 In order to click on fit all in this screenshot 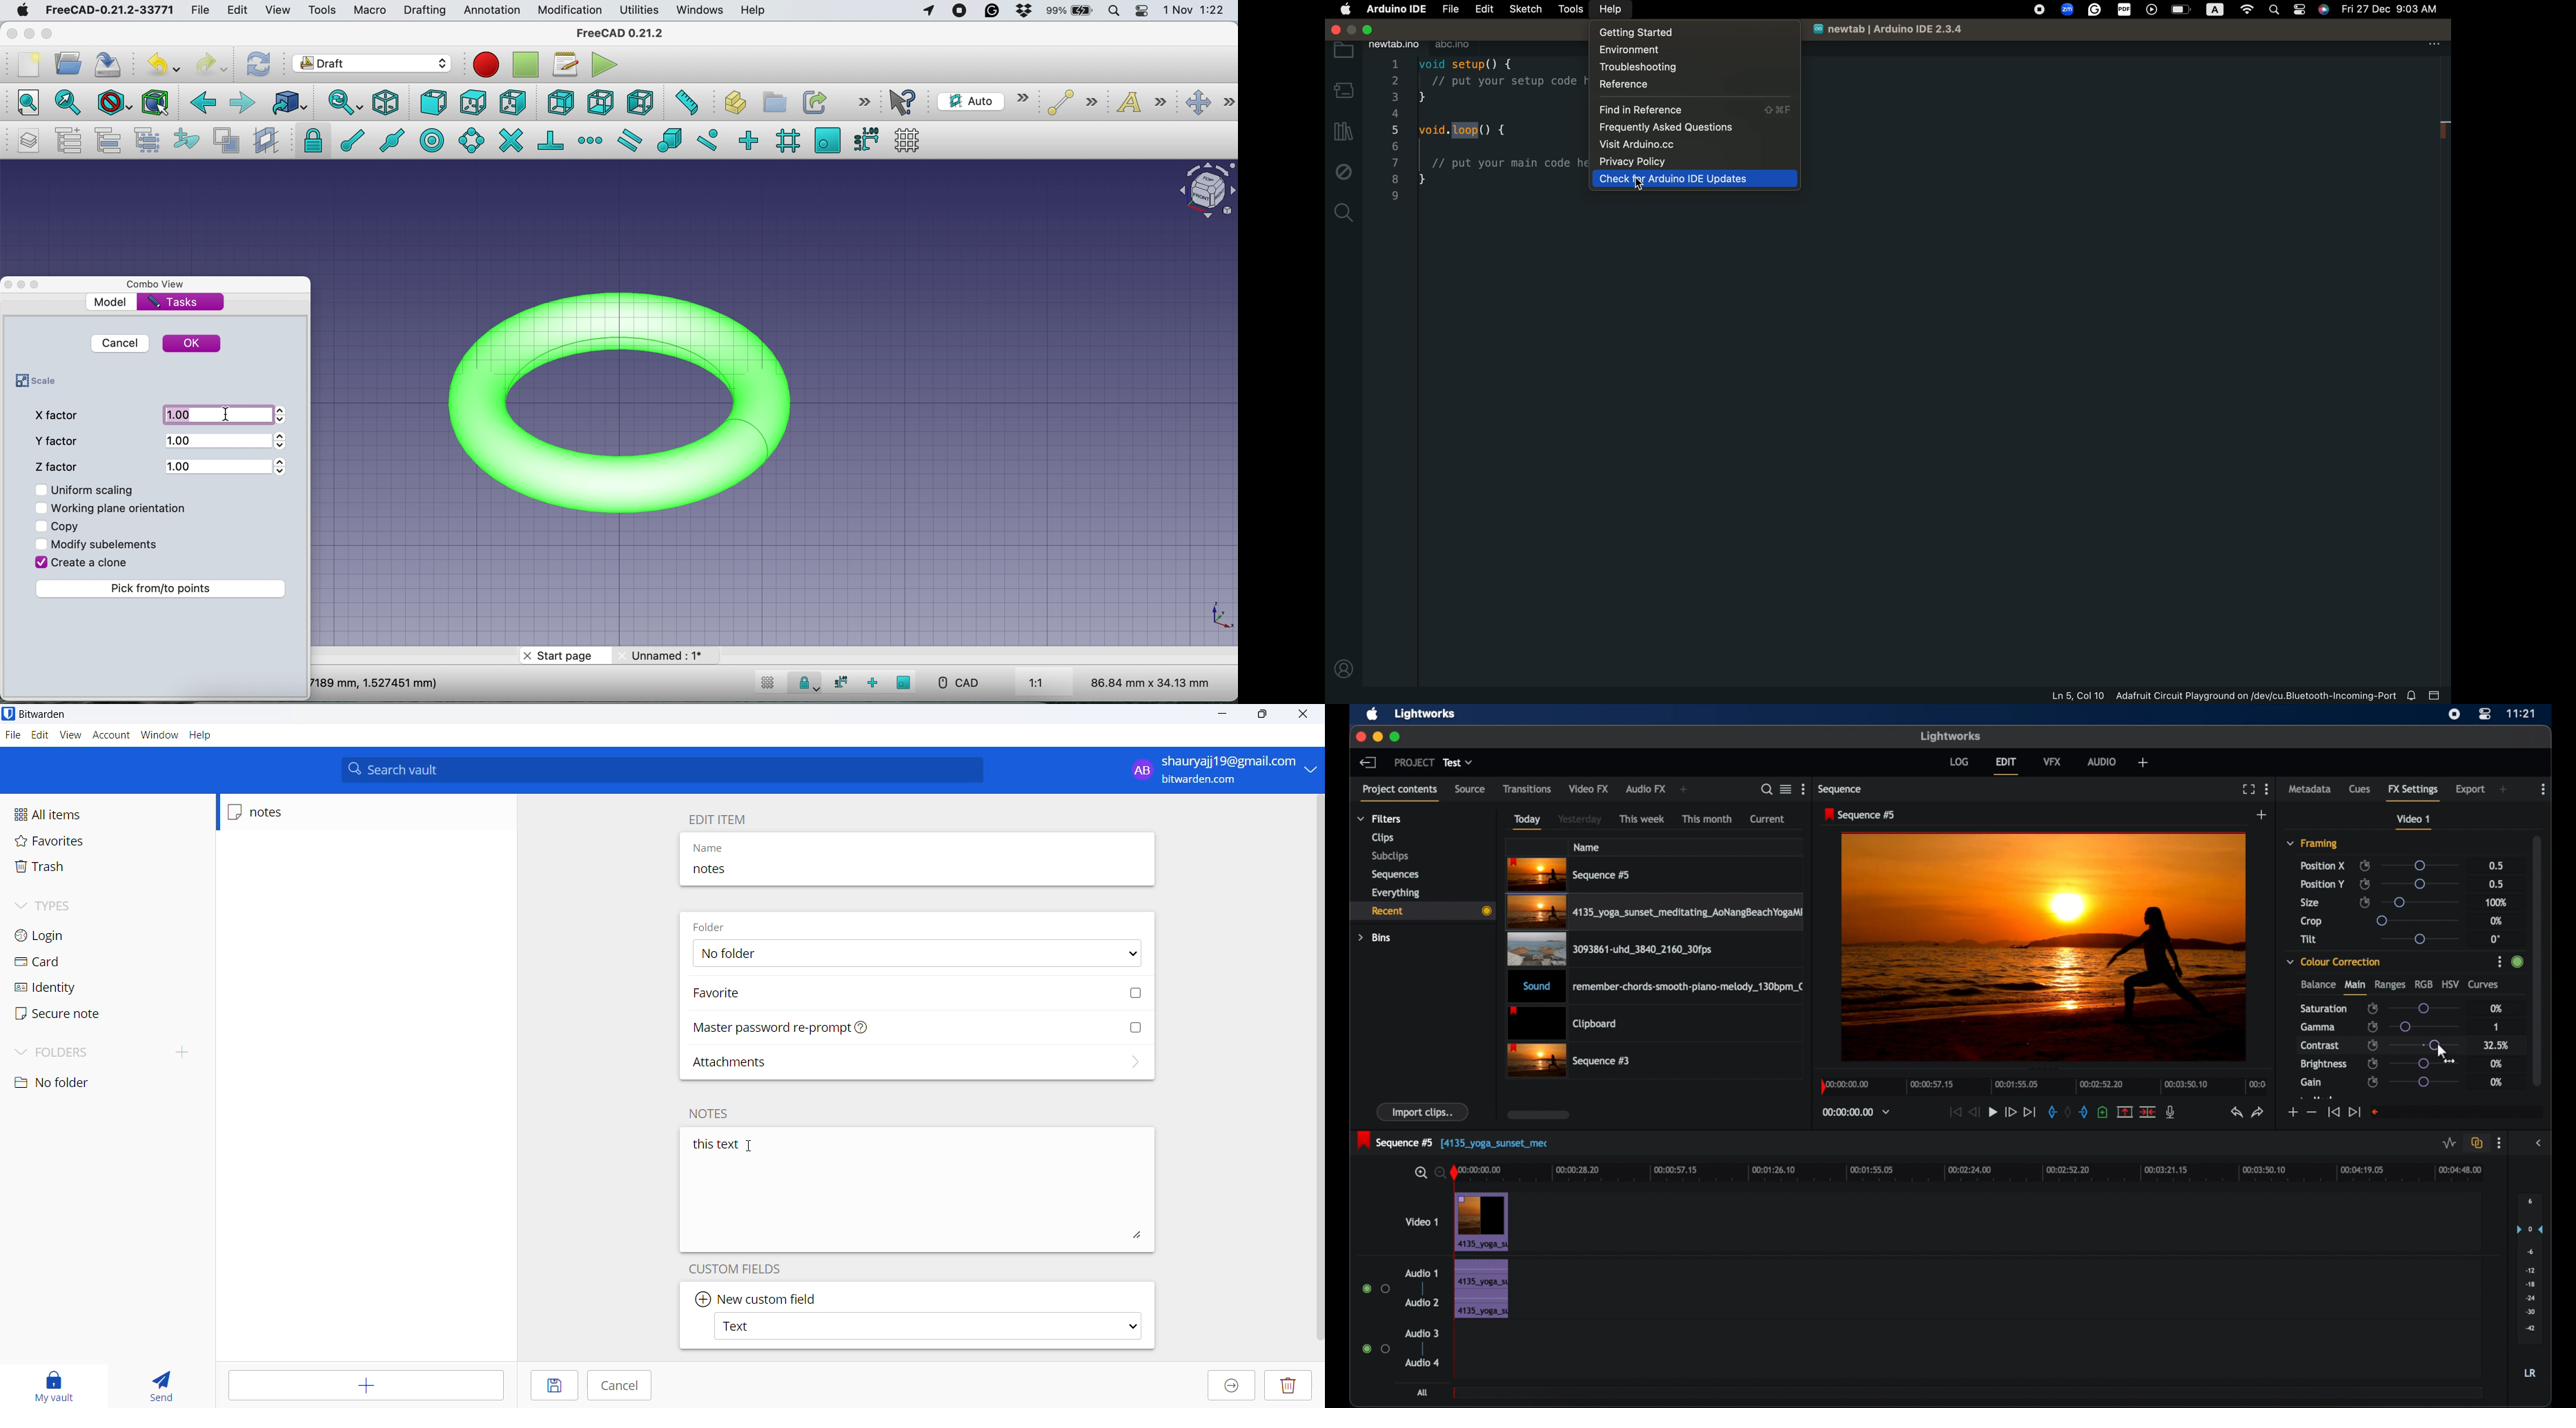, I will do `click(26, 104)`.